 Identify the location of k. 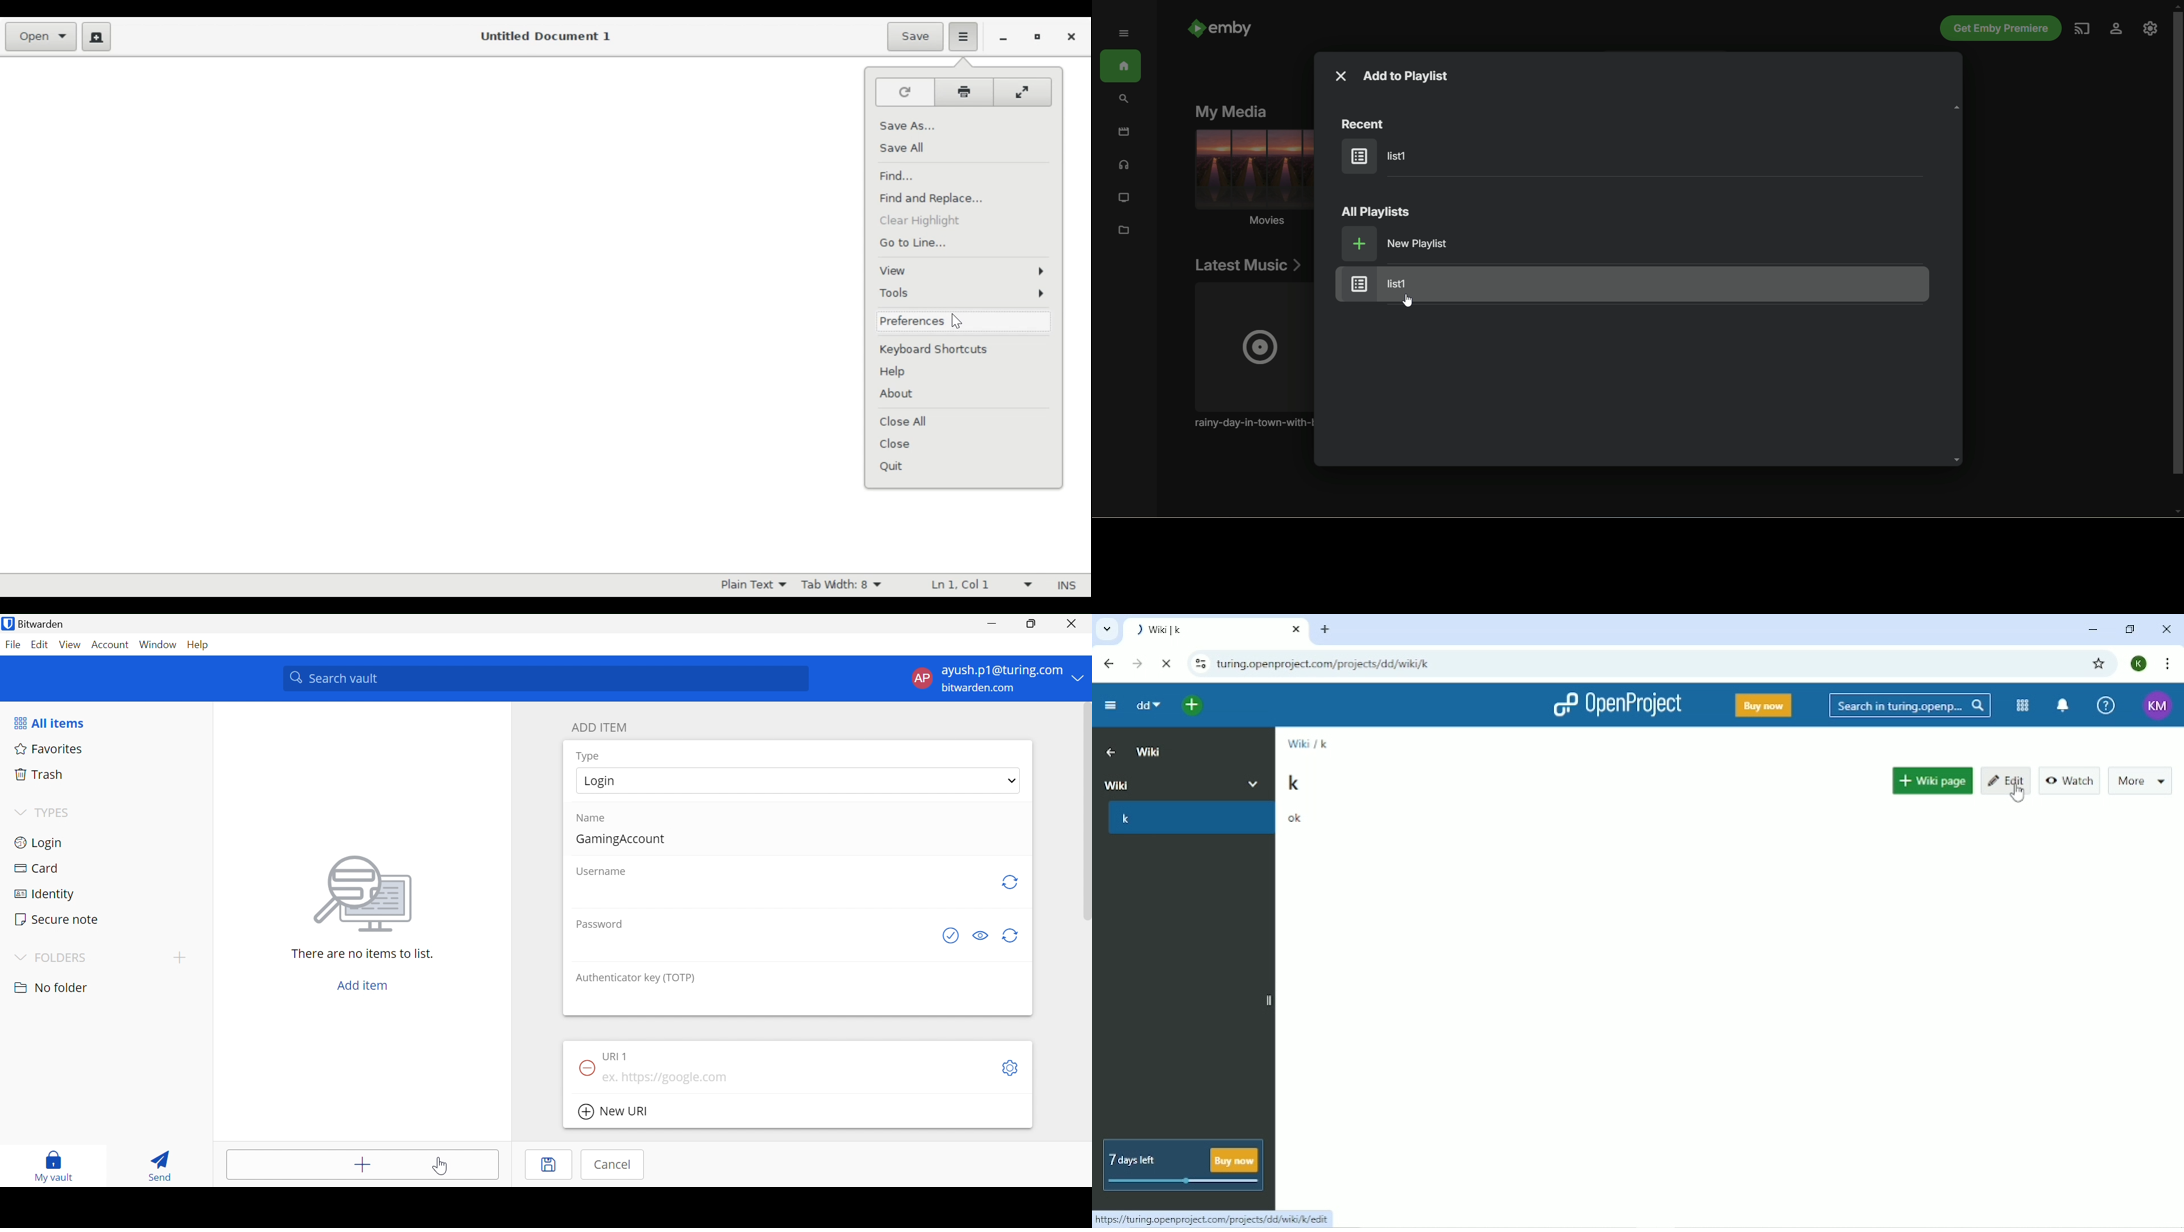
(1294, 782).